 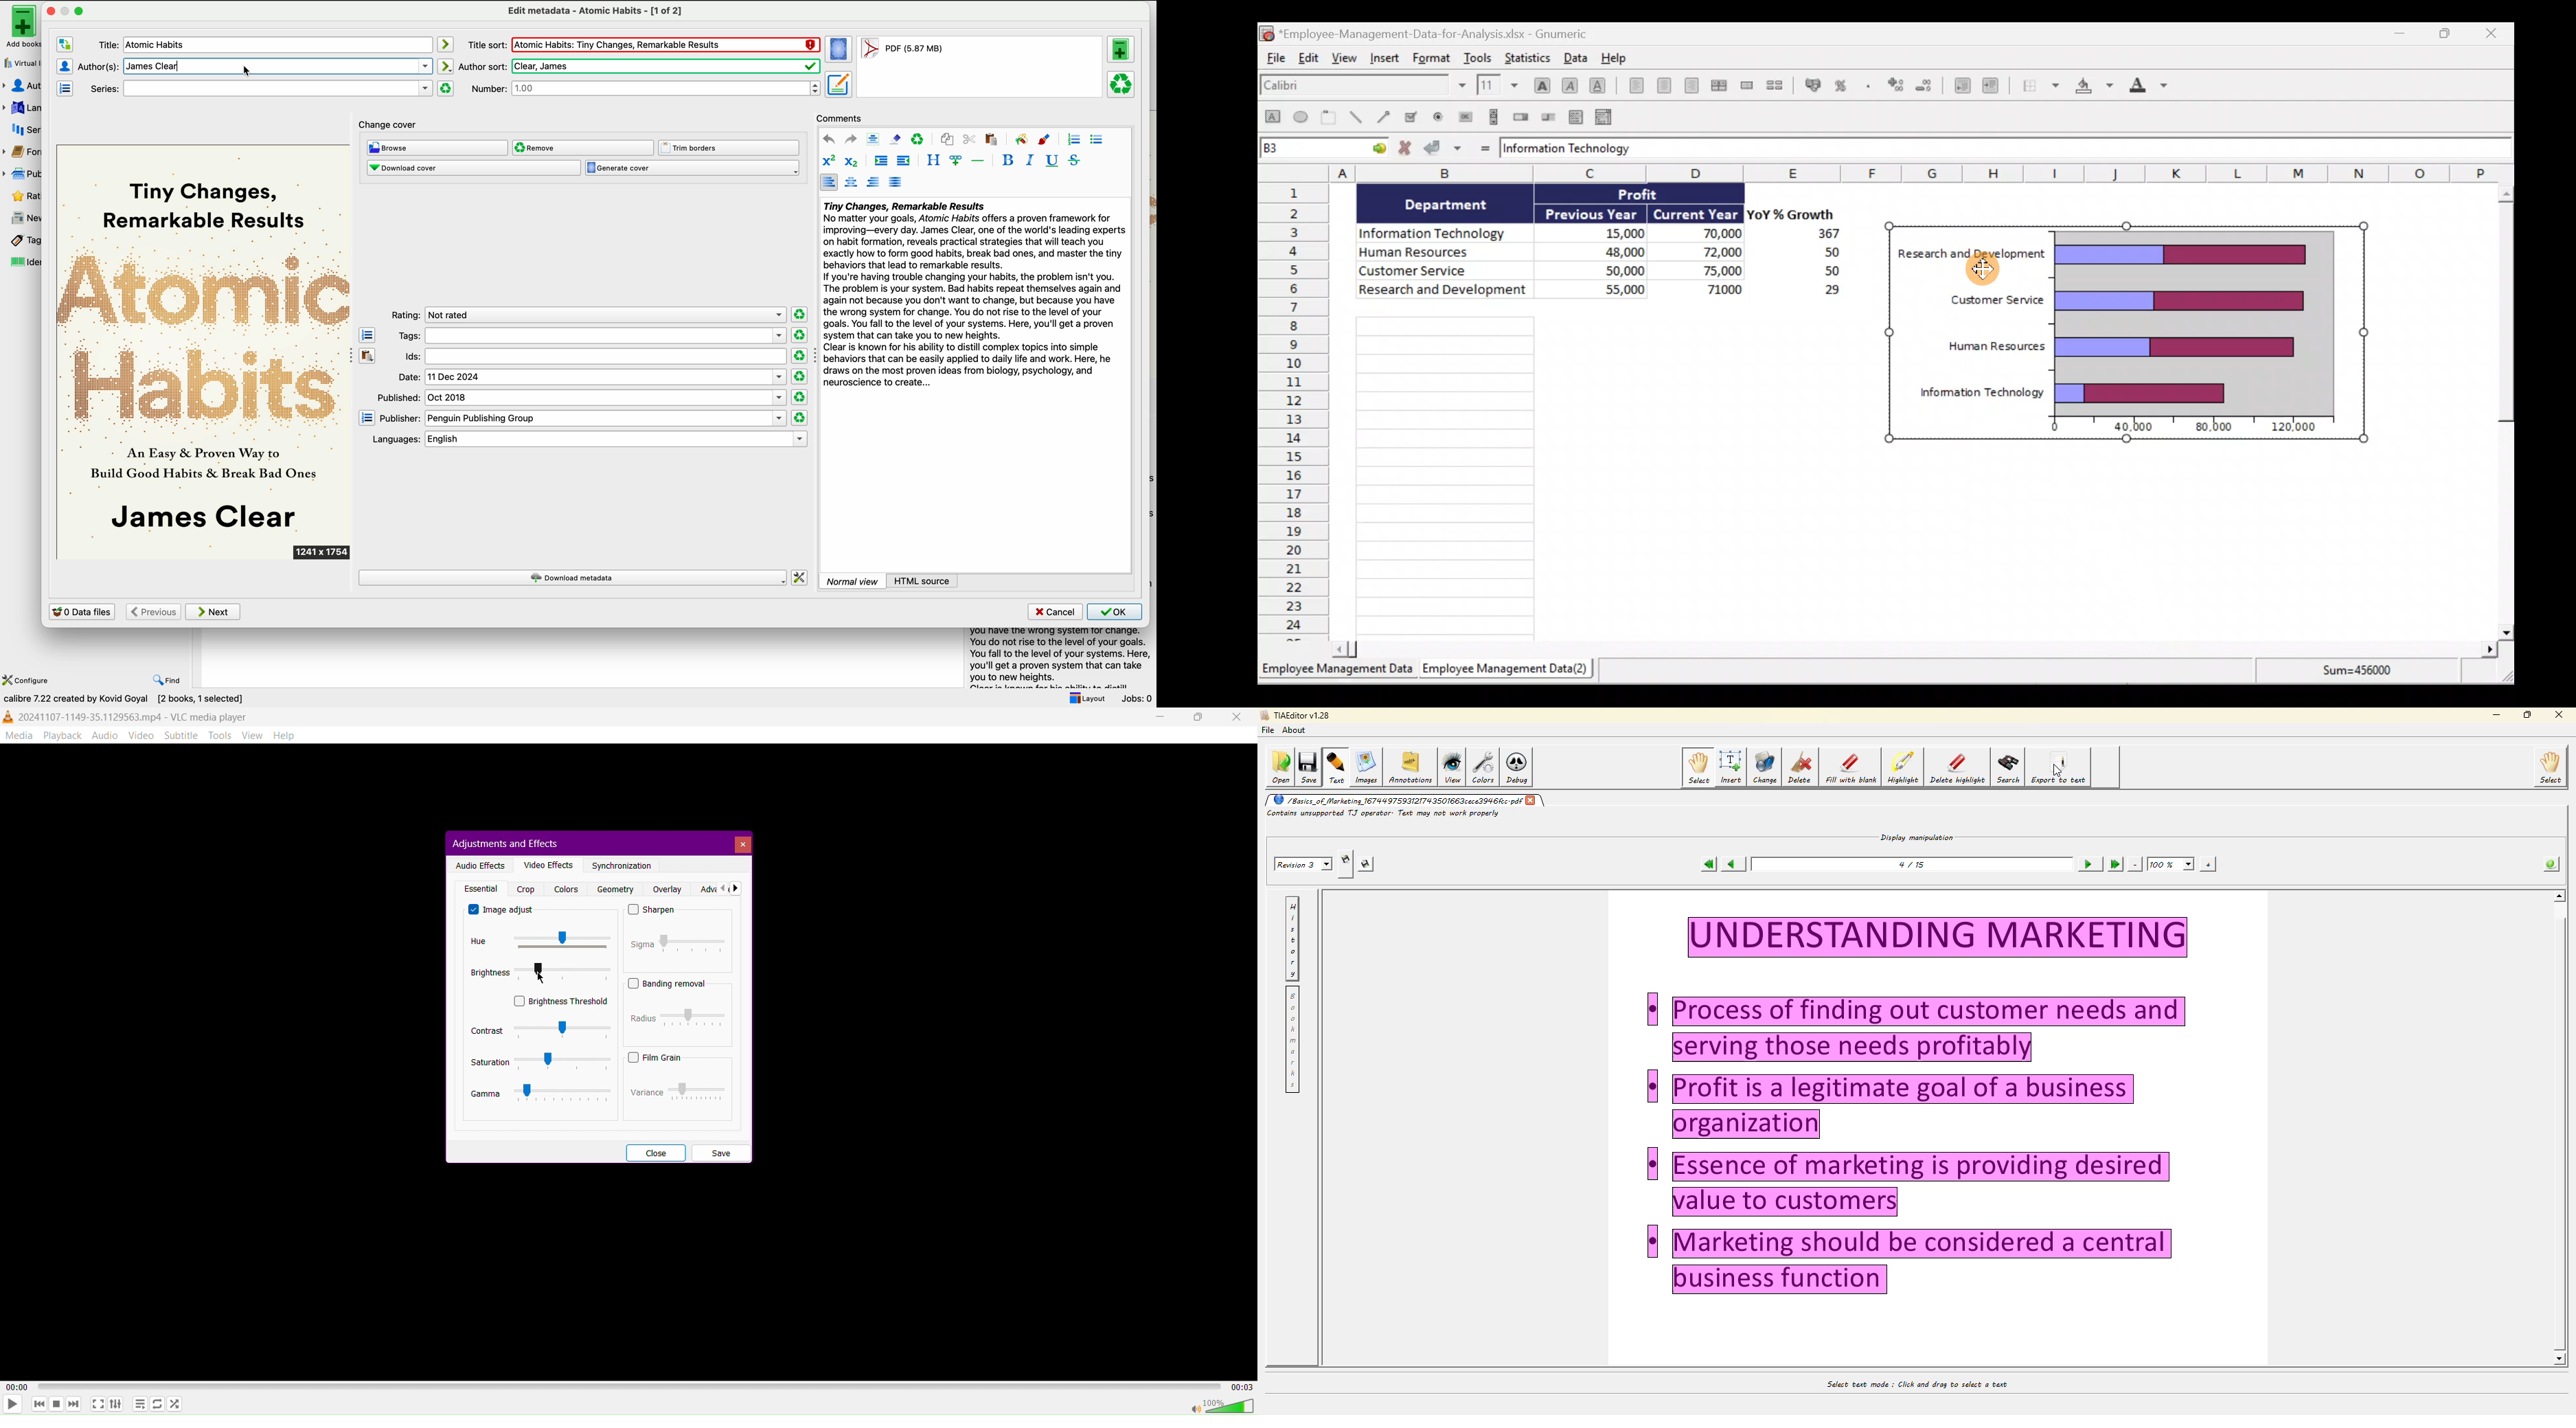 What do you see at coordinates (613, 889) in the screenshot?
I see `Geometry` at bounding box center [613, 889].